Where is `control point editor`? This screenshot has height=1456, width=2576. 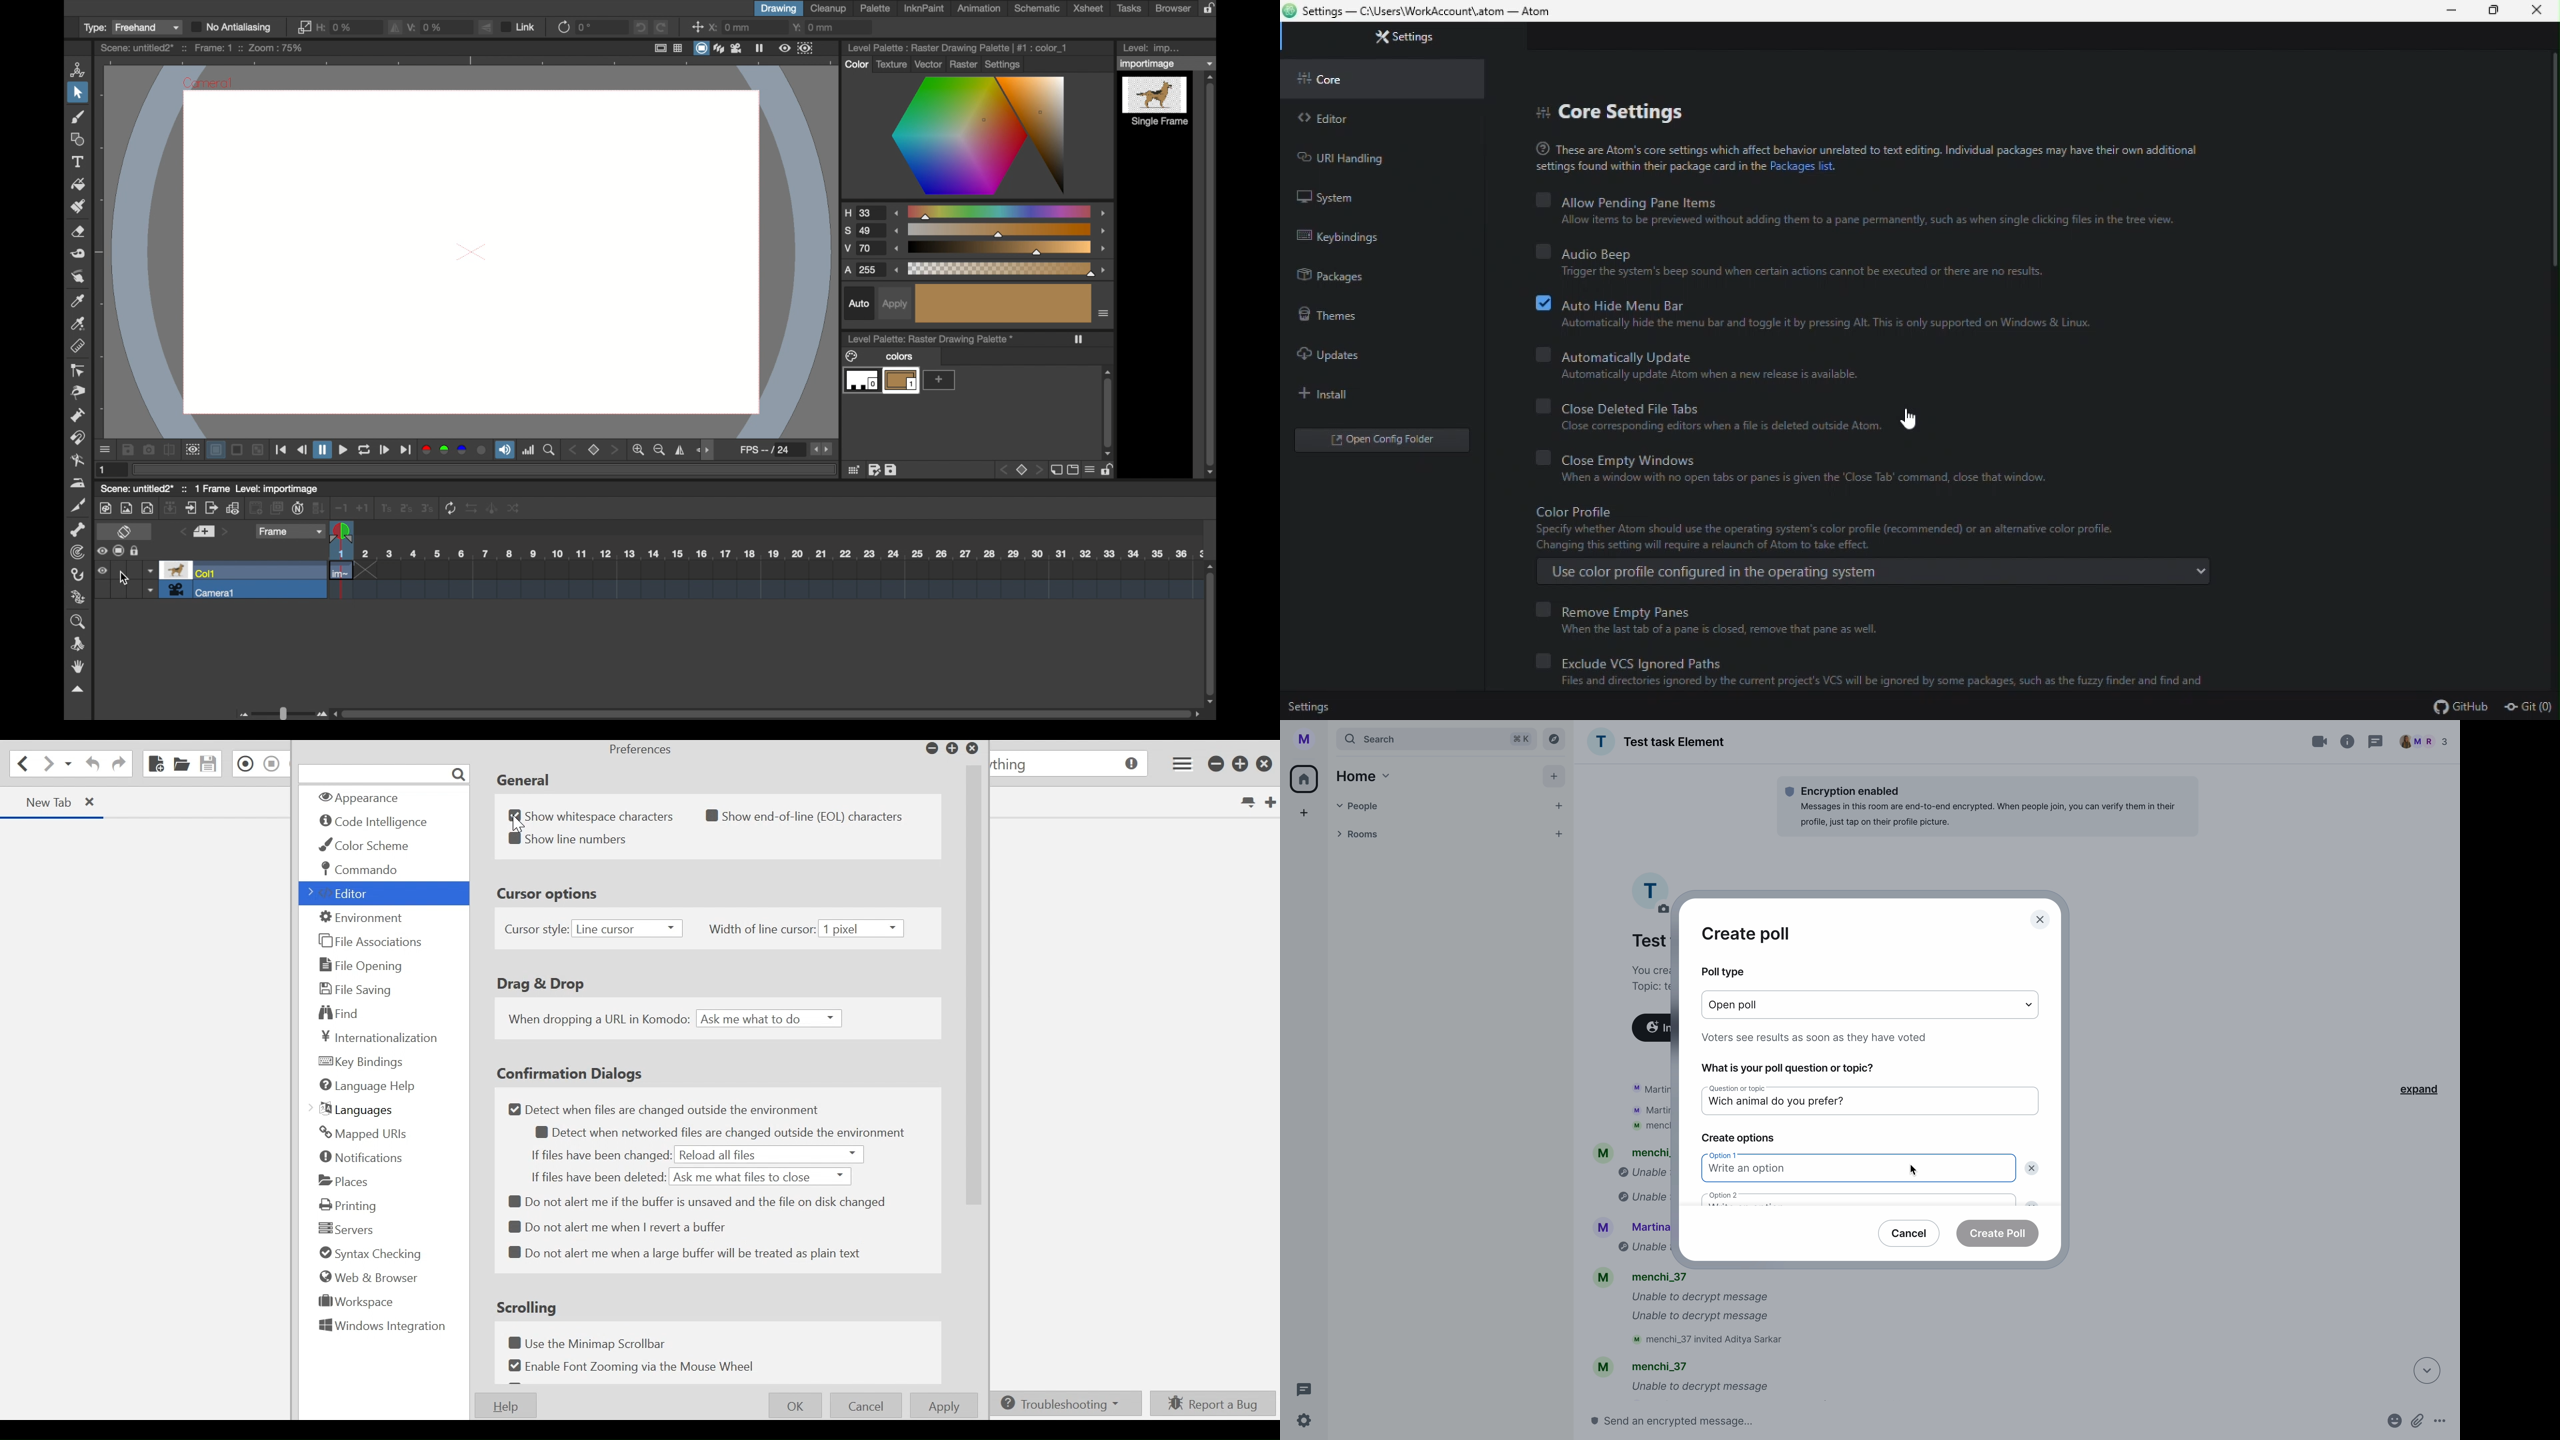
control point editor is located at coordinates (79, 371).